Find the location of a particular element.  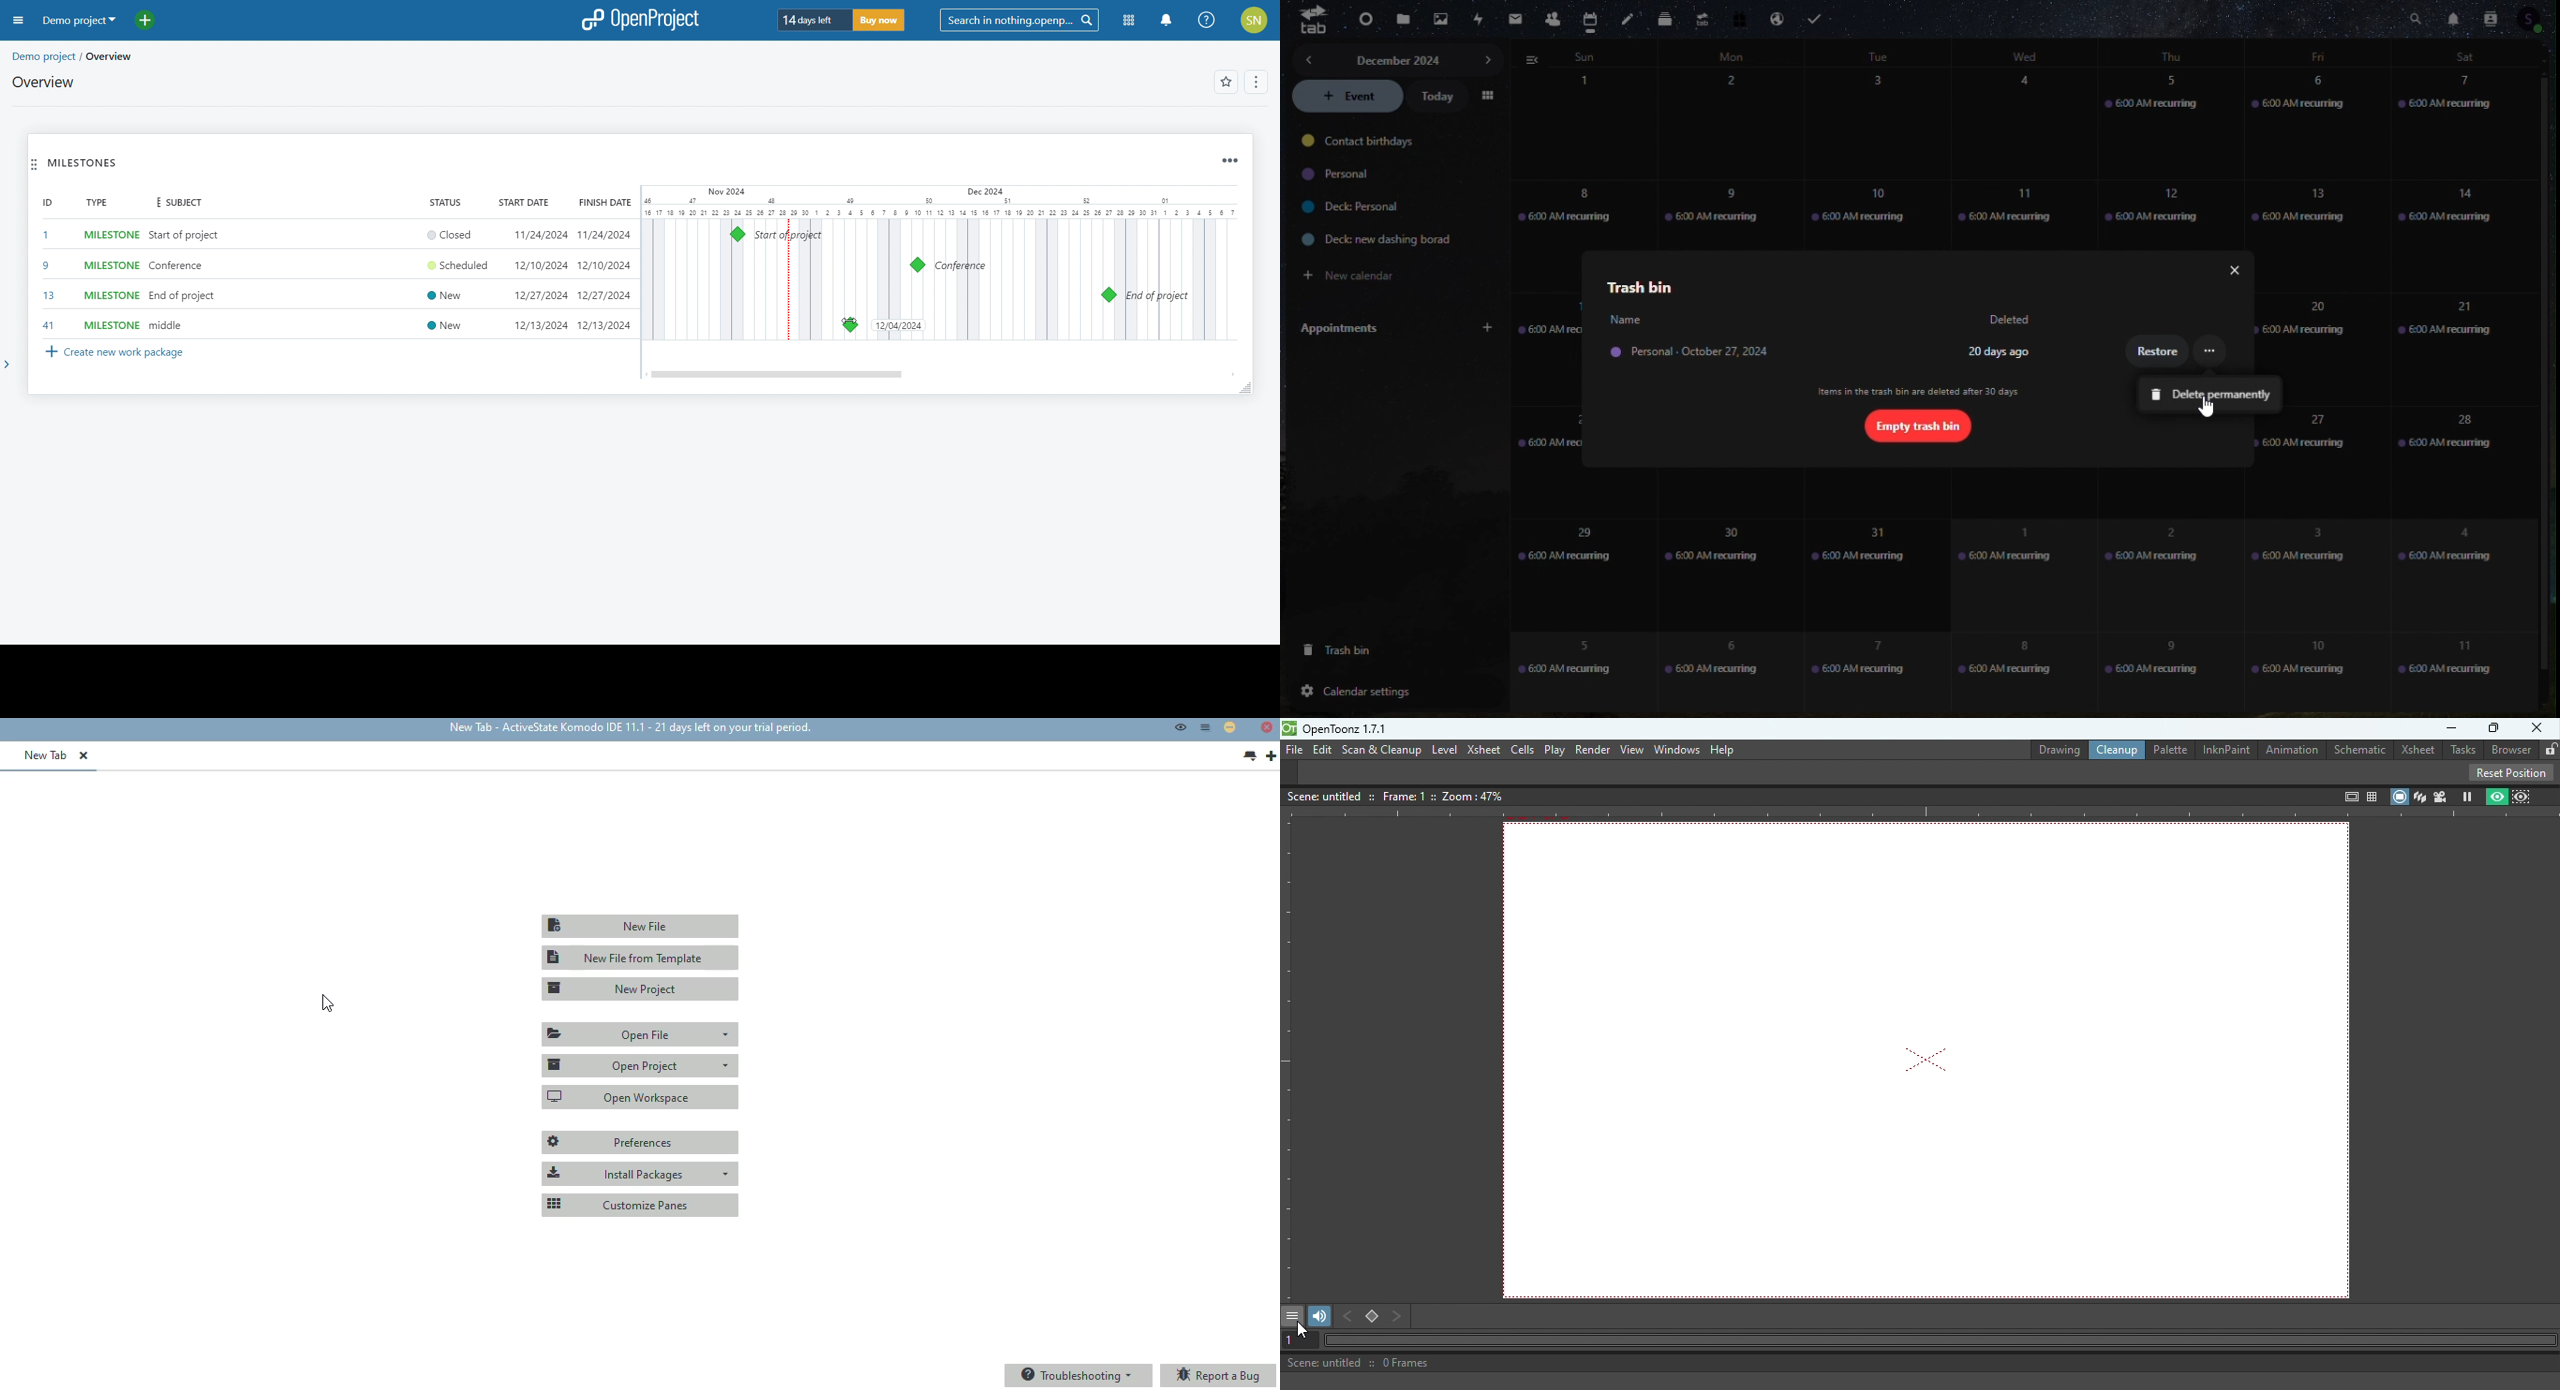

5 is located at coordinates (1567, 658).